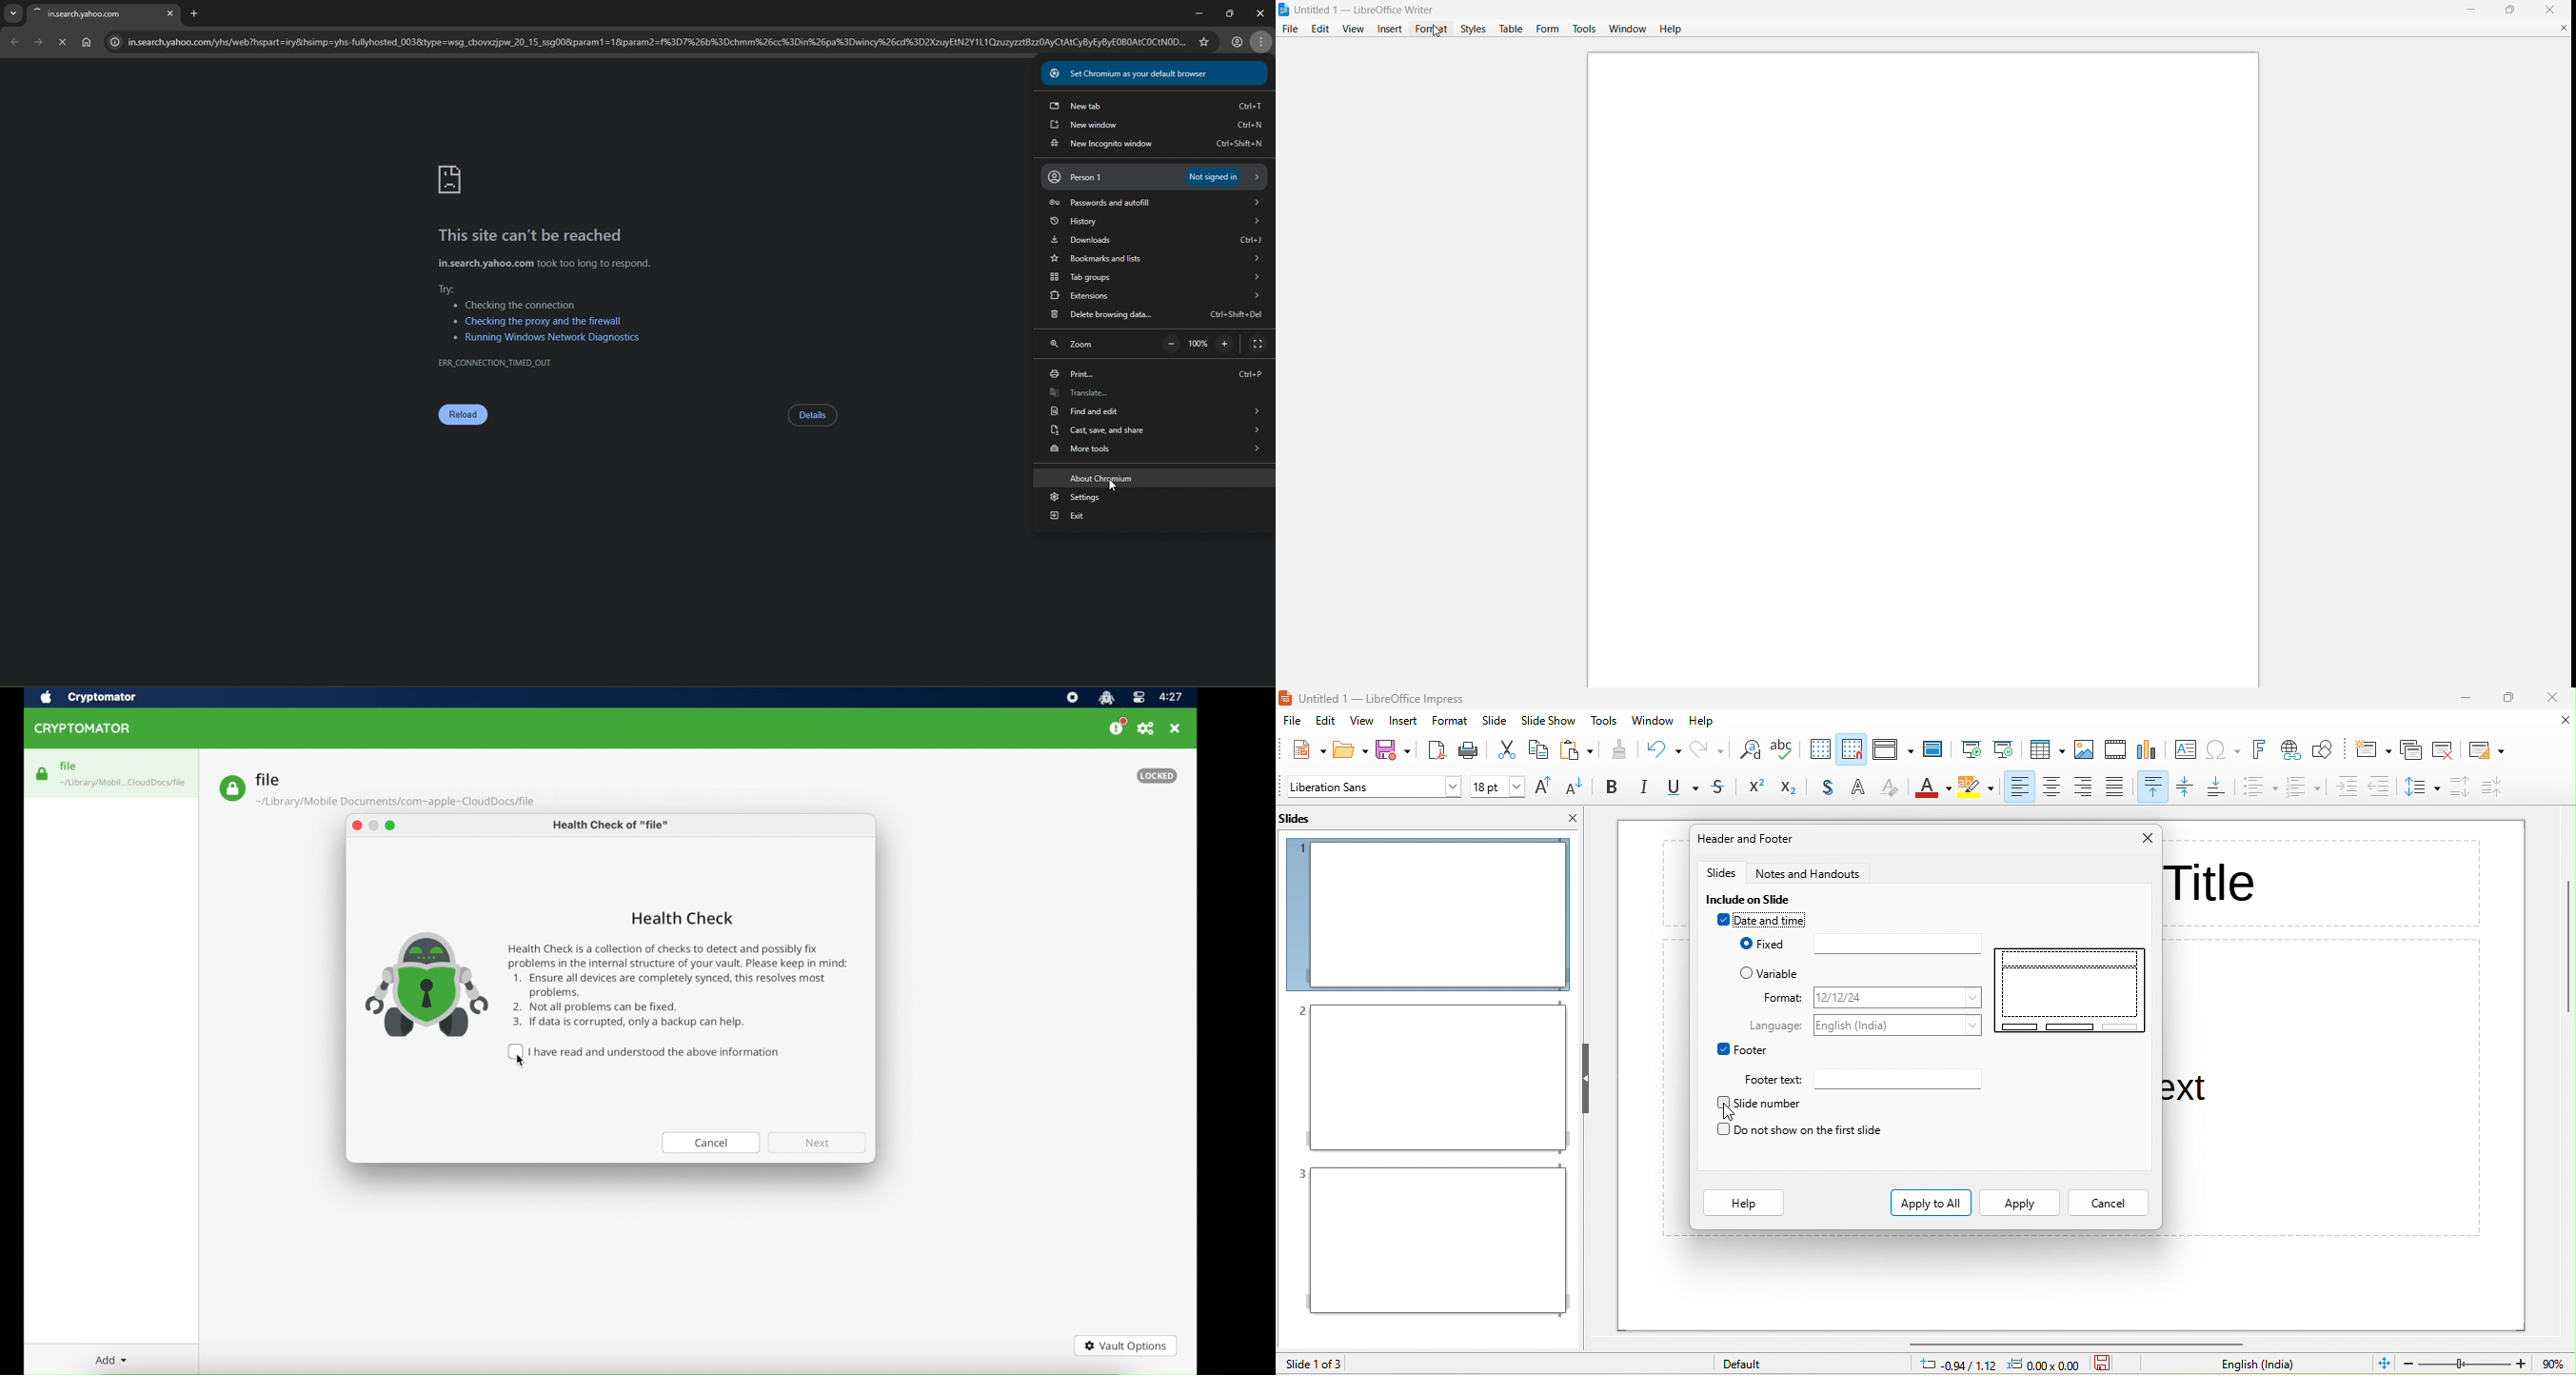 This screenshot has width=2576, height=1400. I want to click on Title, so click(2212, 880).